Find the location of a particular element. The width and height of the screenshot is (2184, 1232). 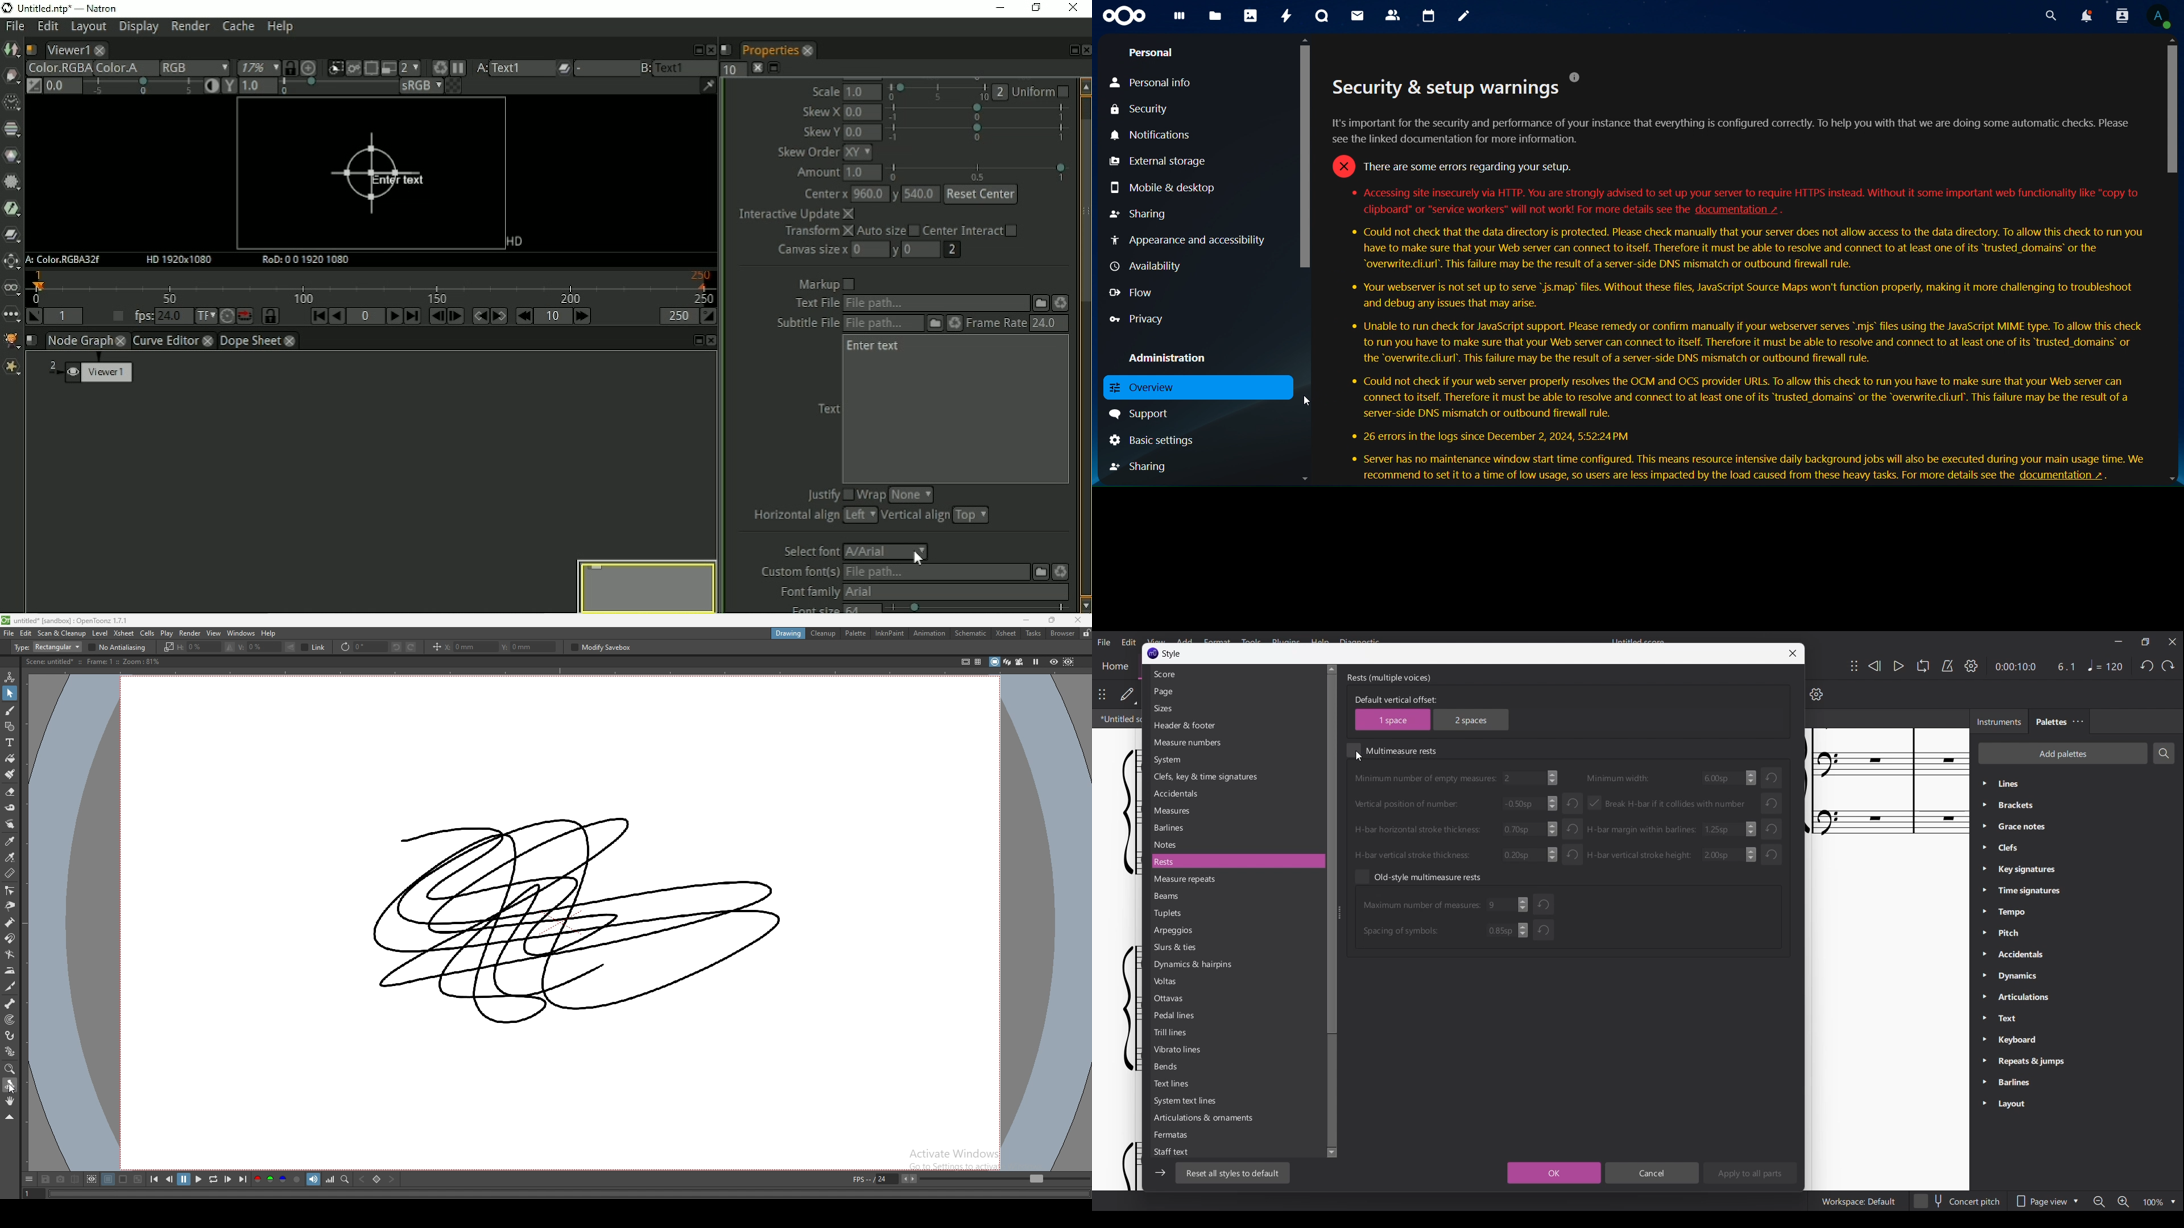

resize is located at coordinates (1052, 620).